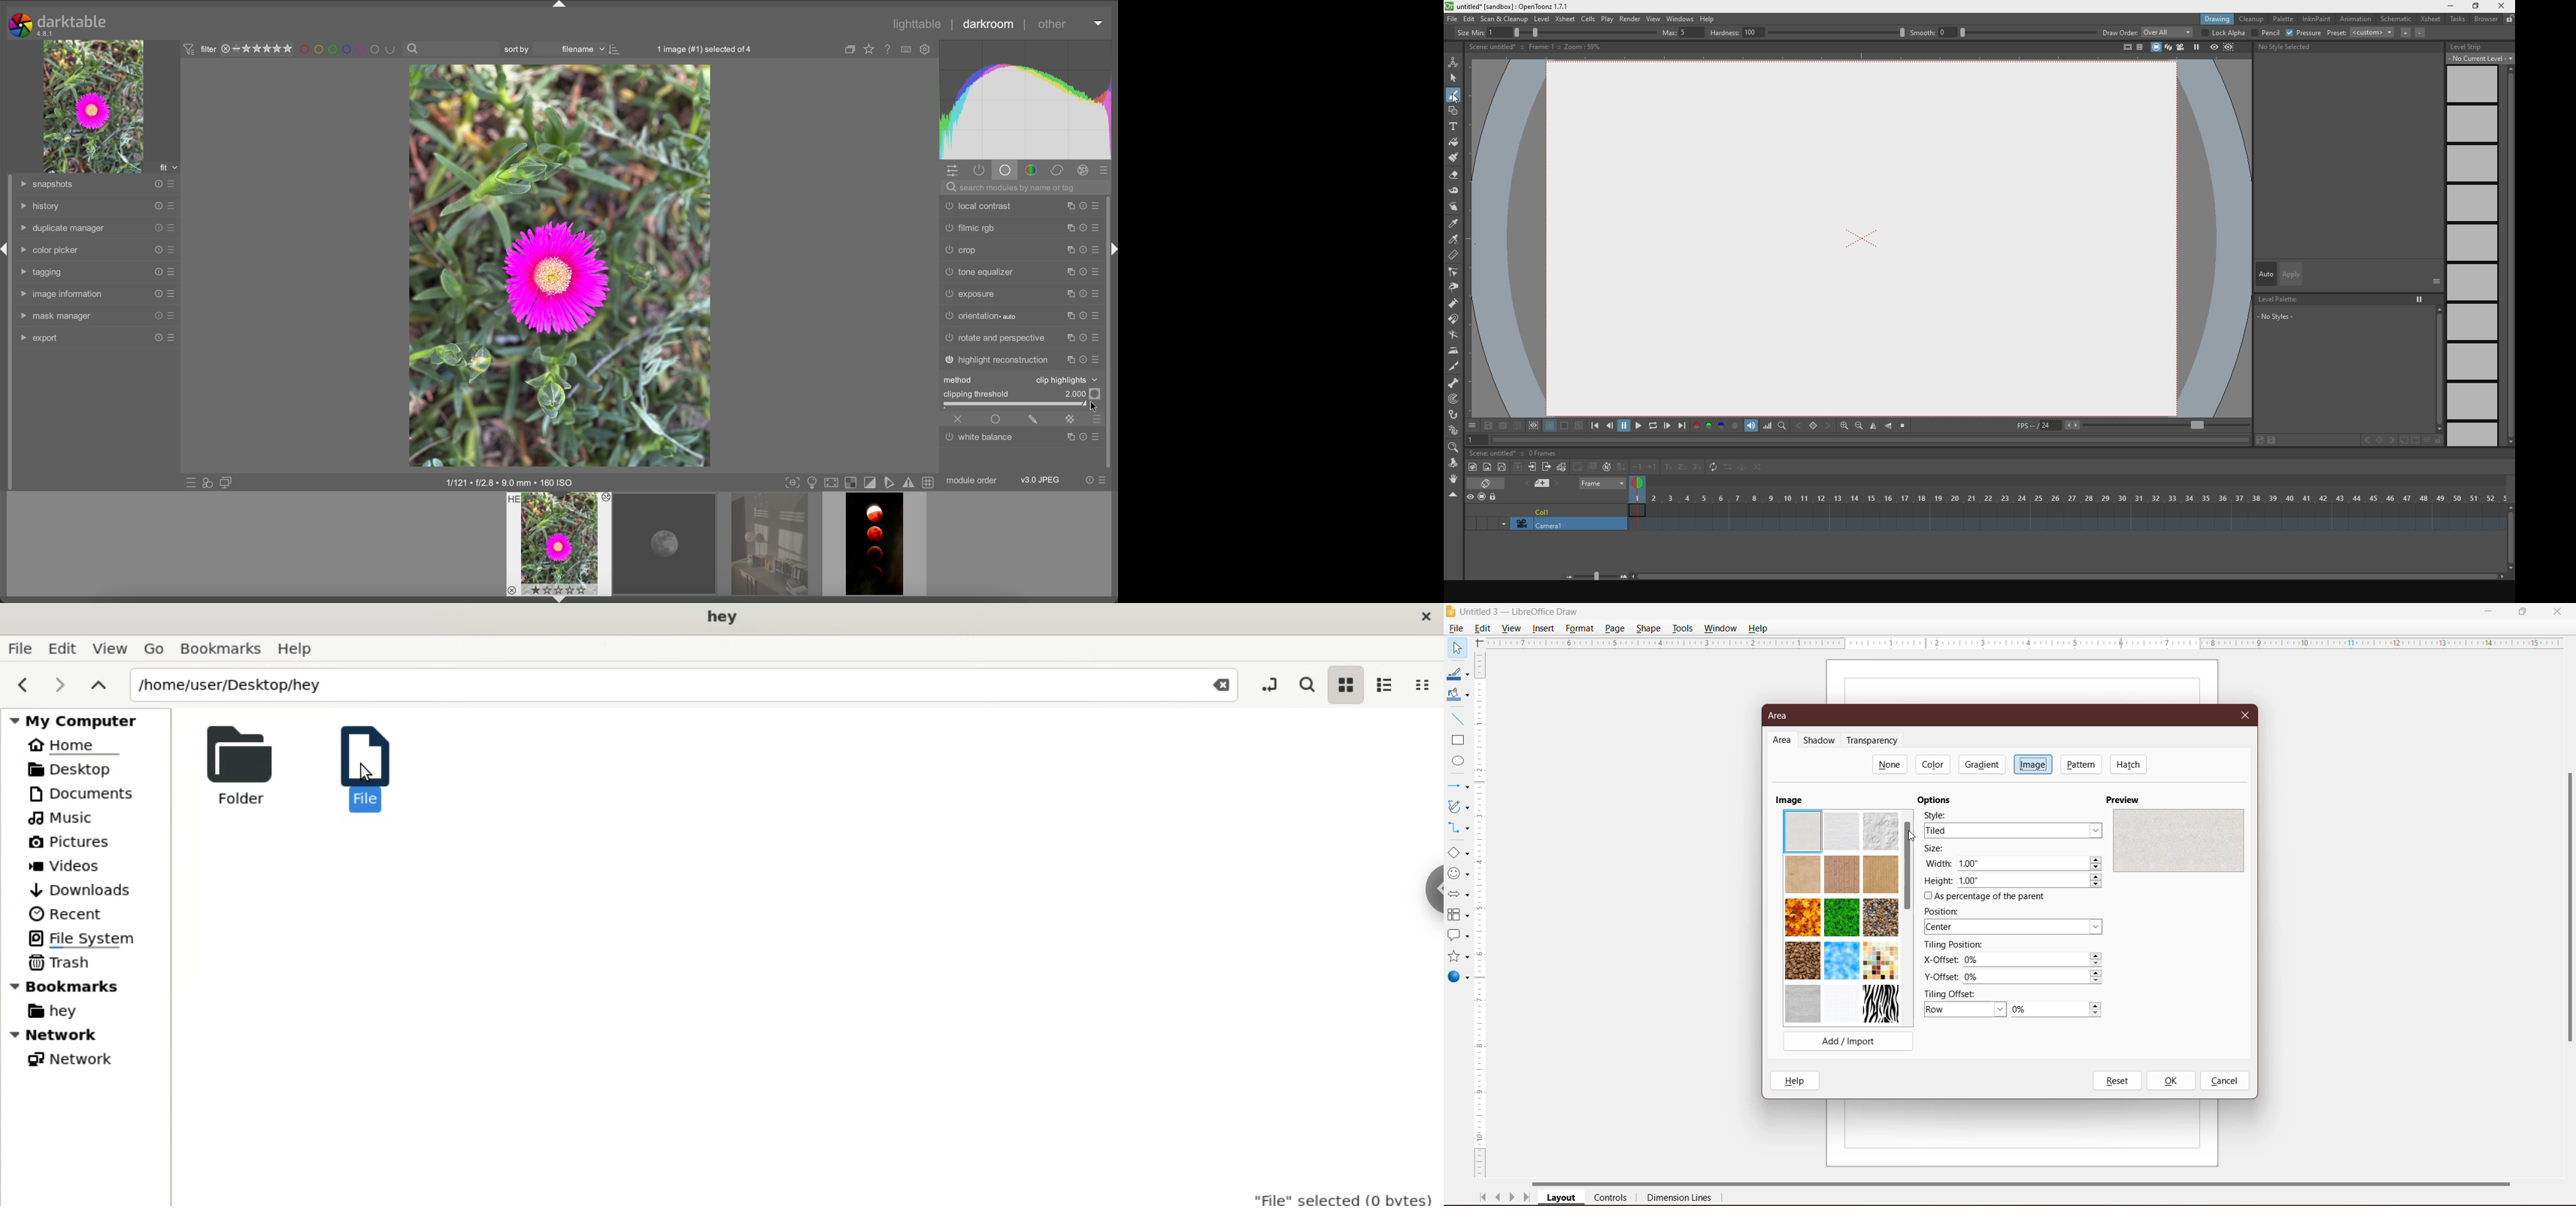  I want to click on image, so click(560, 266).